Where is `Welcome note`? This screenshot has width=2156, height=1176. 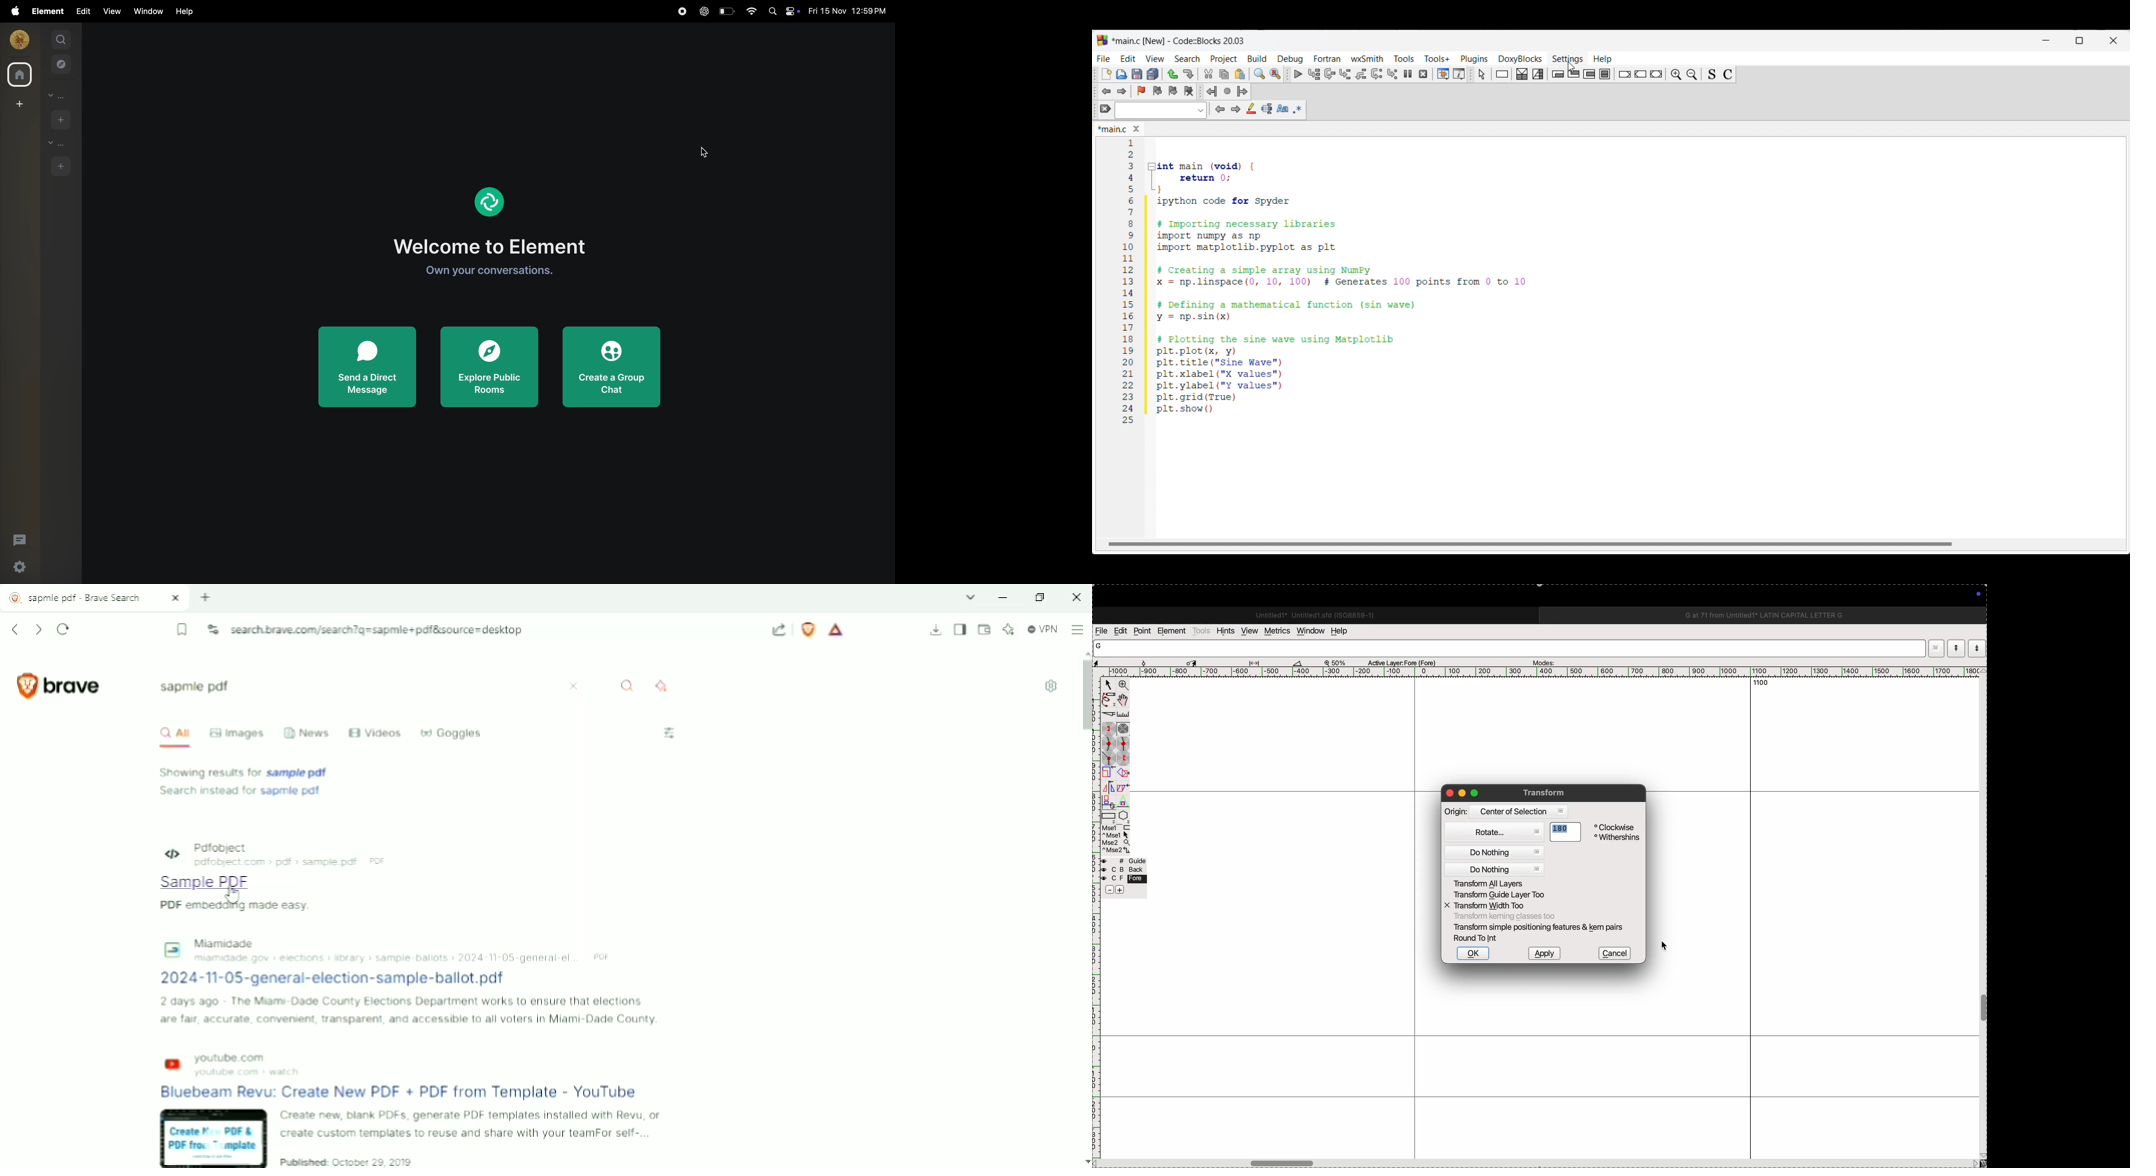
Welcome note is located at coordinates (495, 250).